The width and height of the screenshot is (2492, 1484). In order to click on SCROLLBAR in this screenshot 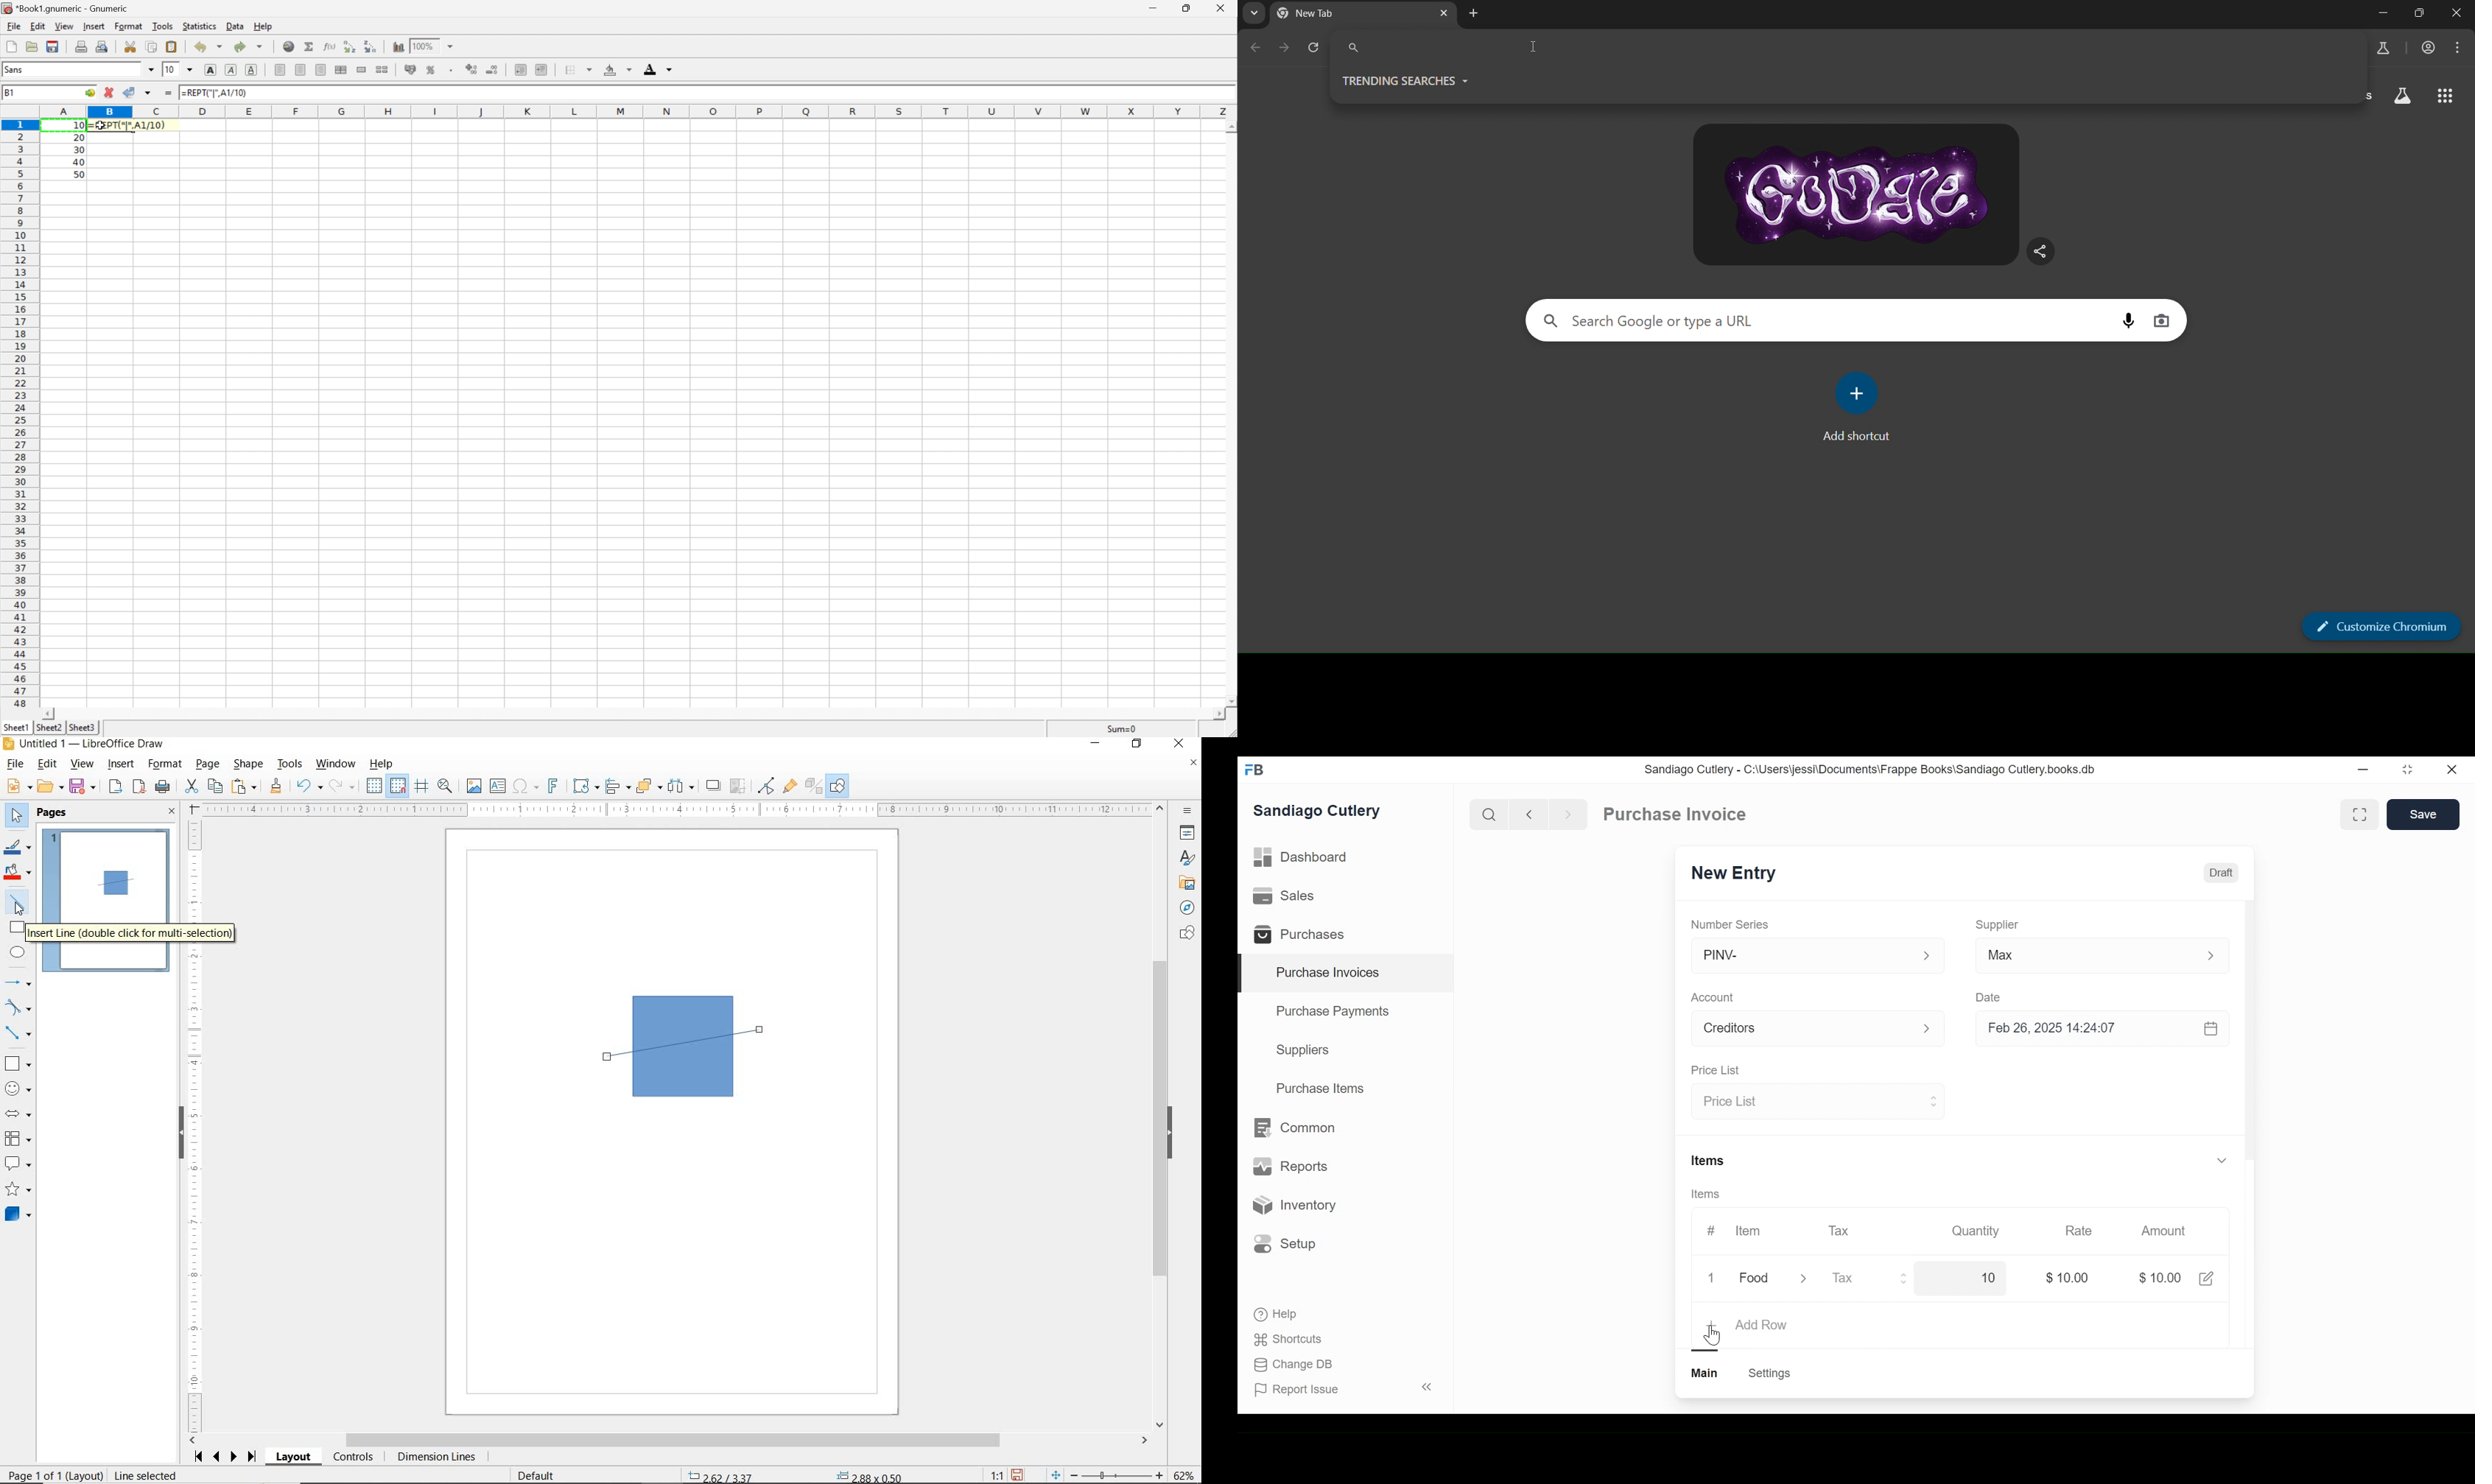, I will do `click(669, 1440)`.